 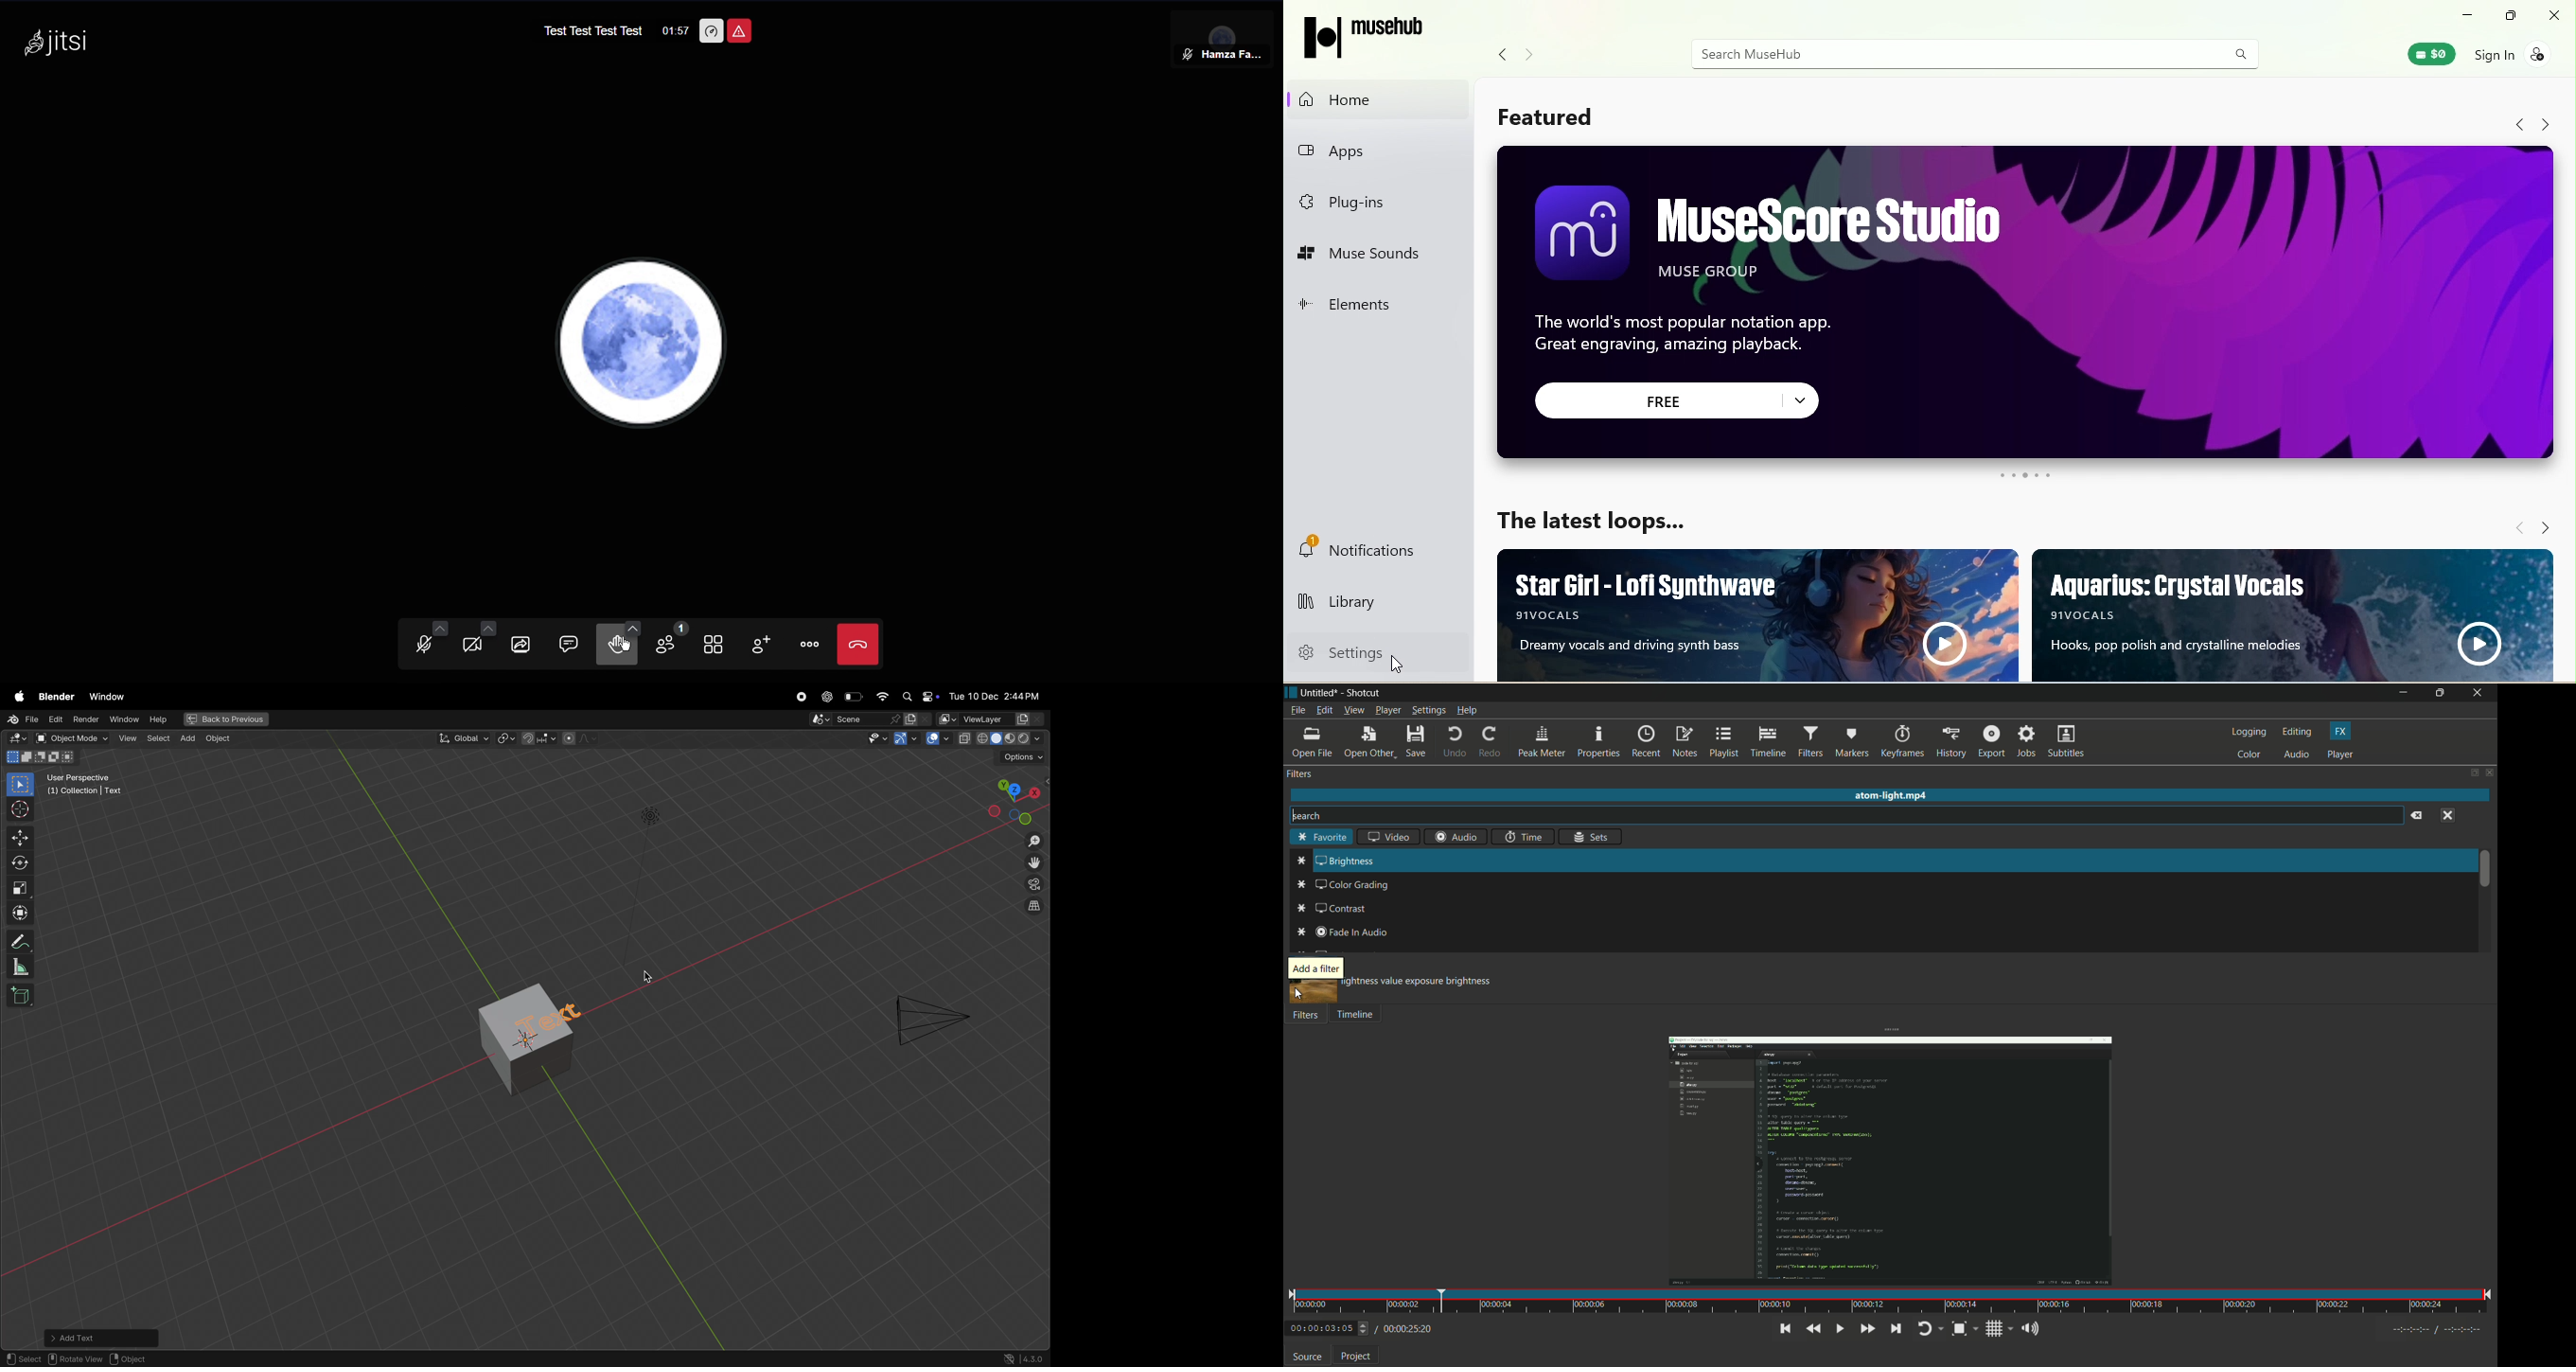 What do you see at coordinates (1385, 839) in the screenshot?
I see `video` at bounding box center [1385, 839].